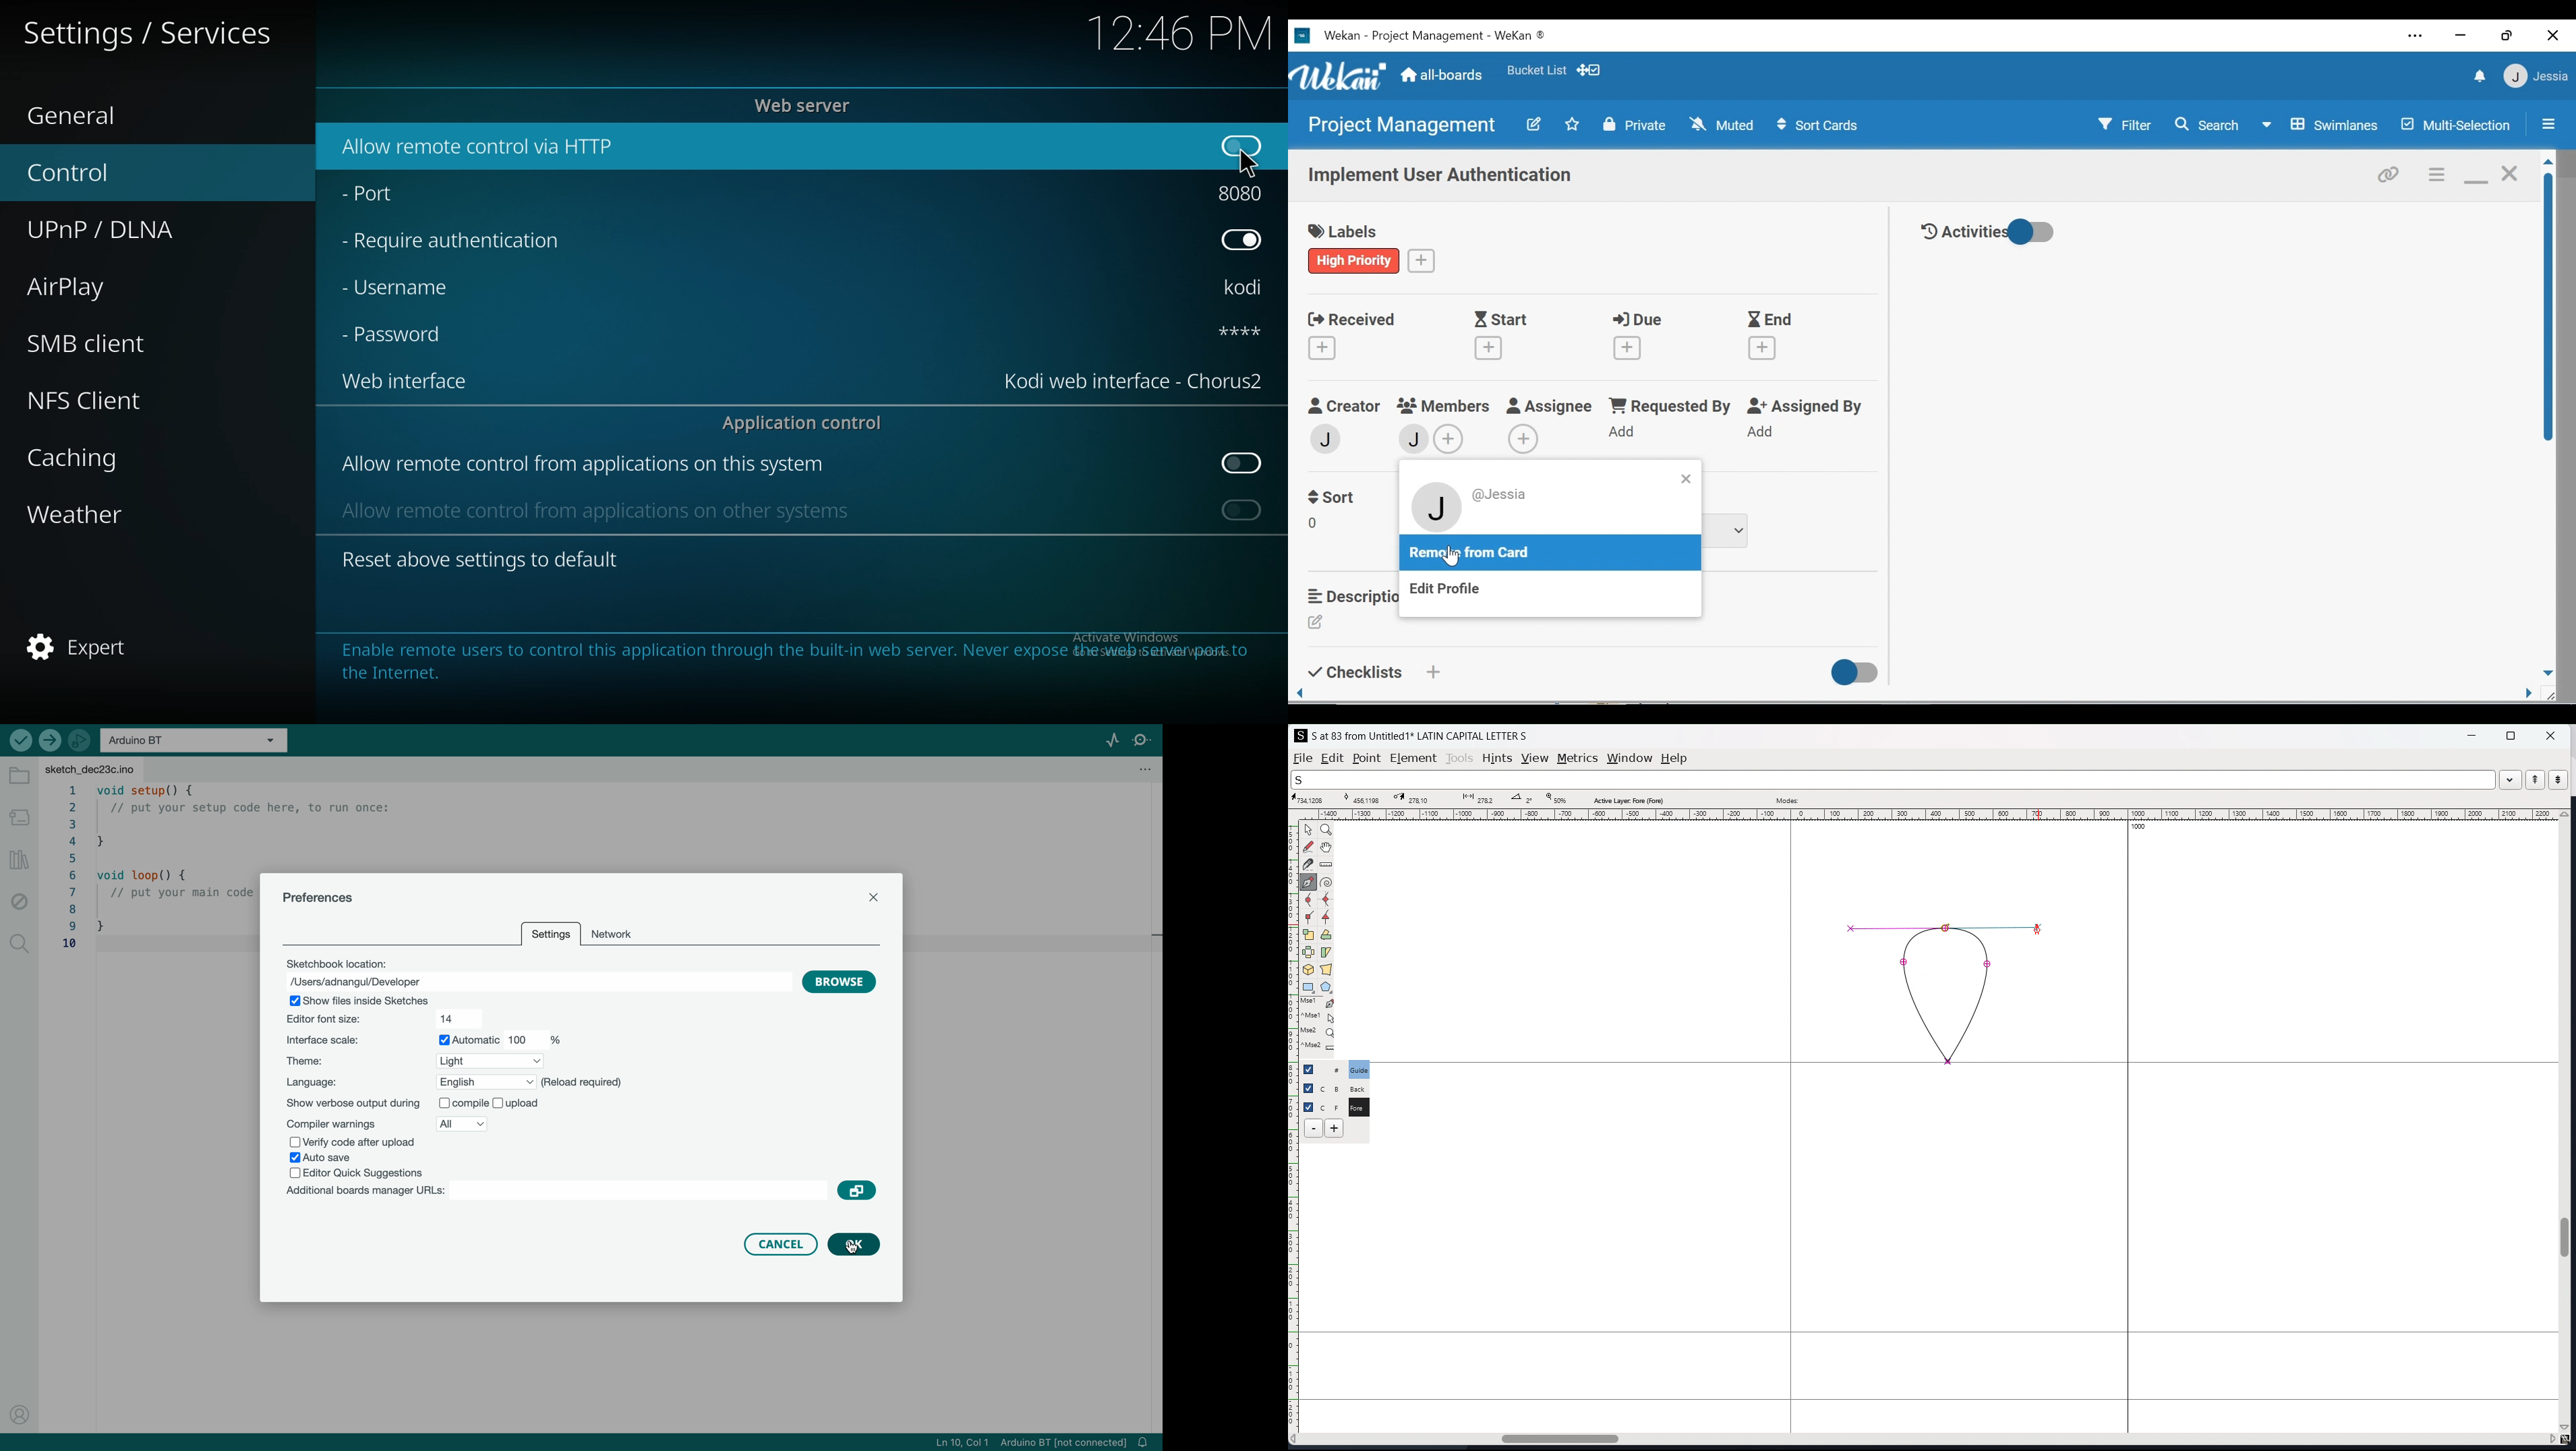 This screenshot has width=2576, height=1456. Describe the element at coordinates (2508, 173) in the screenshot. I see `close` at that location.